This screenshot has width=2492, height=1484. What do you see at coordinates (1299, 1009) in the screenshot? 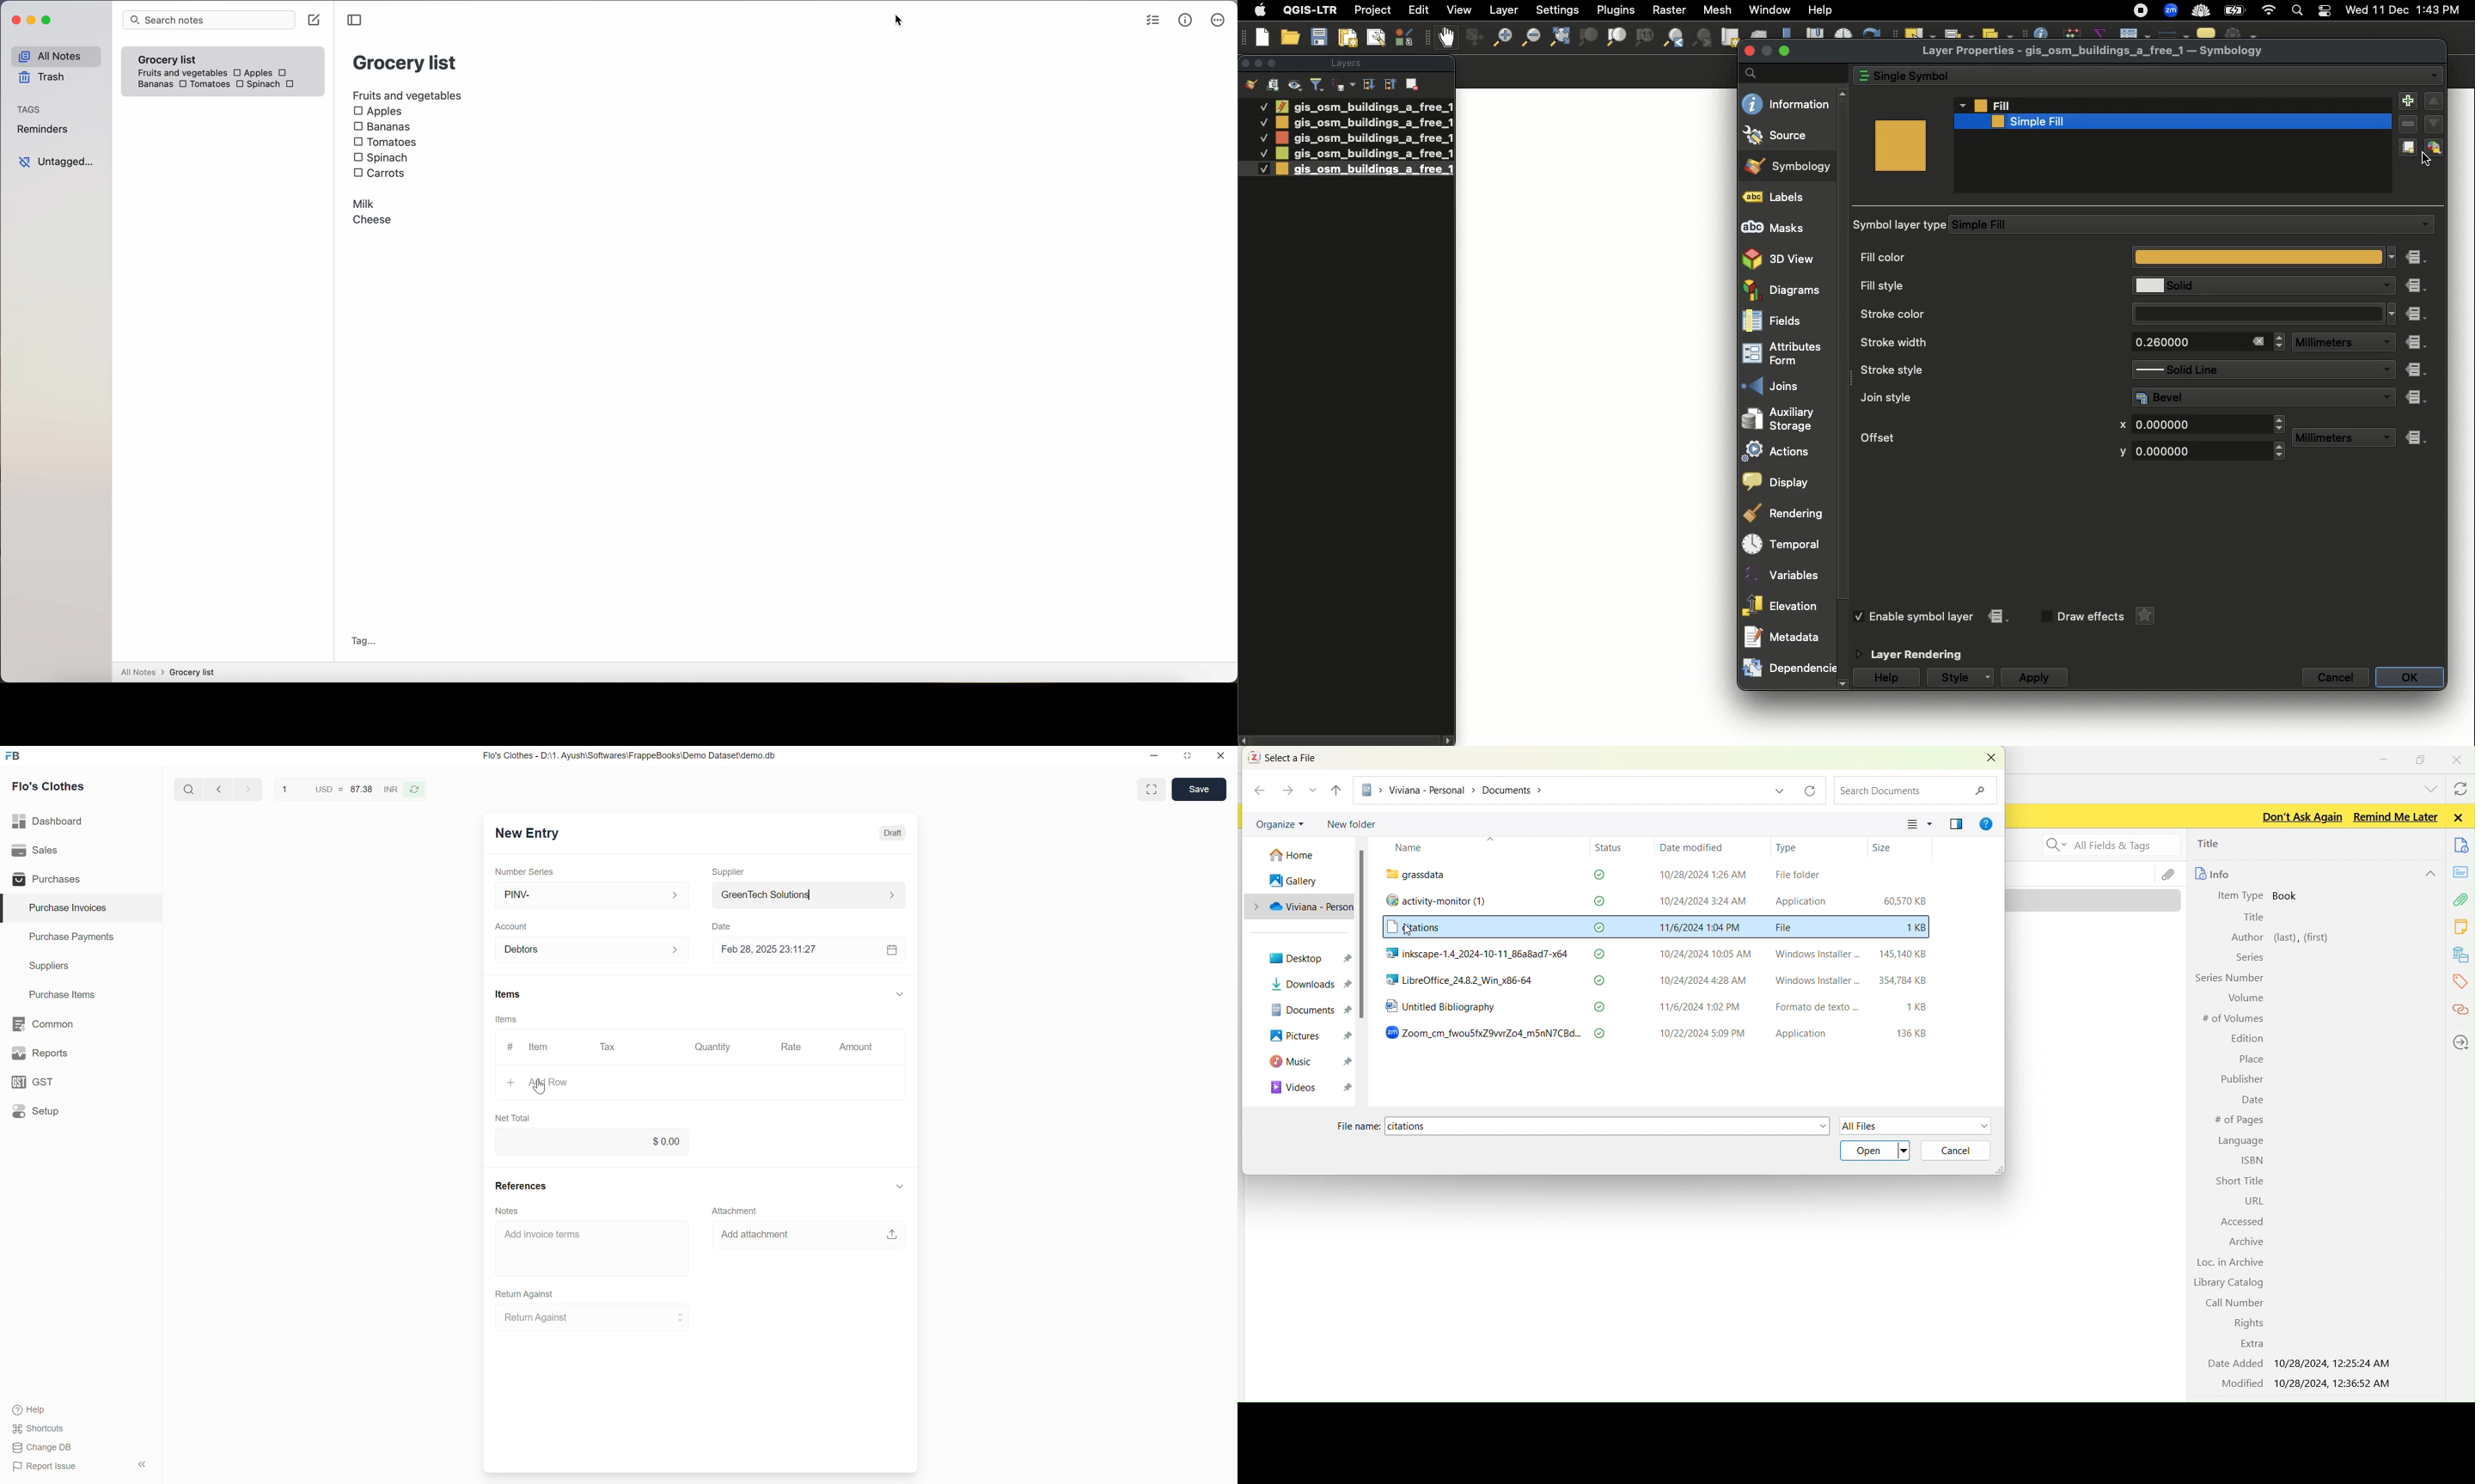
I see `DOCUMENTS` at bounding box center [1299, 1009].